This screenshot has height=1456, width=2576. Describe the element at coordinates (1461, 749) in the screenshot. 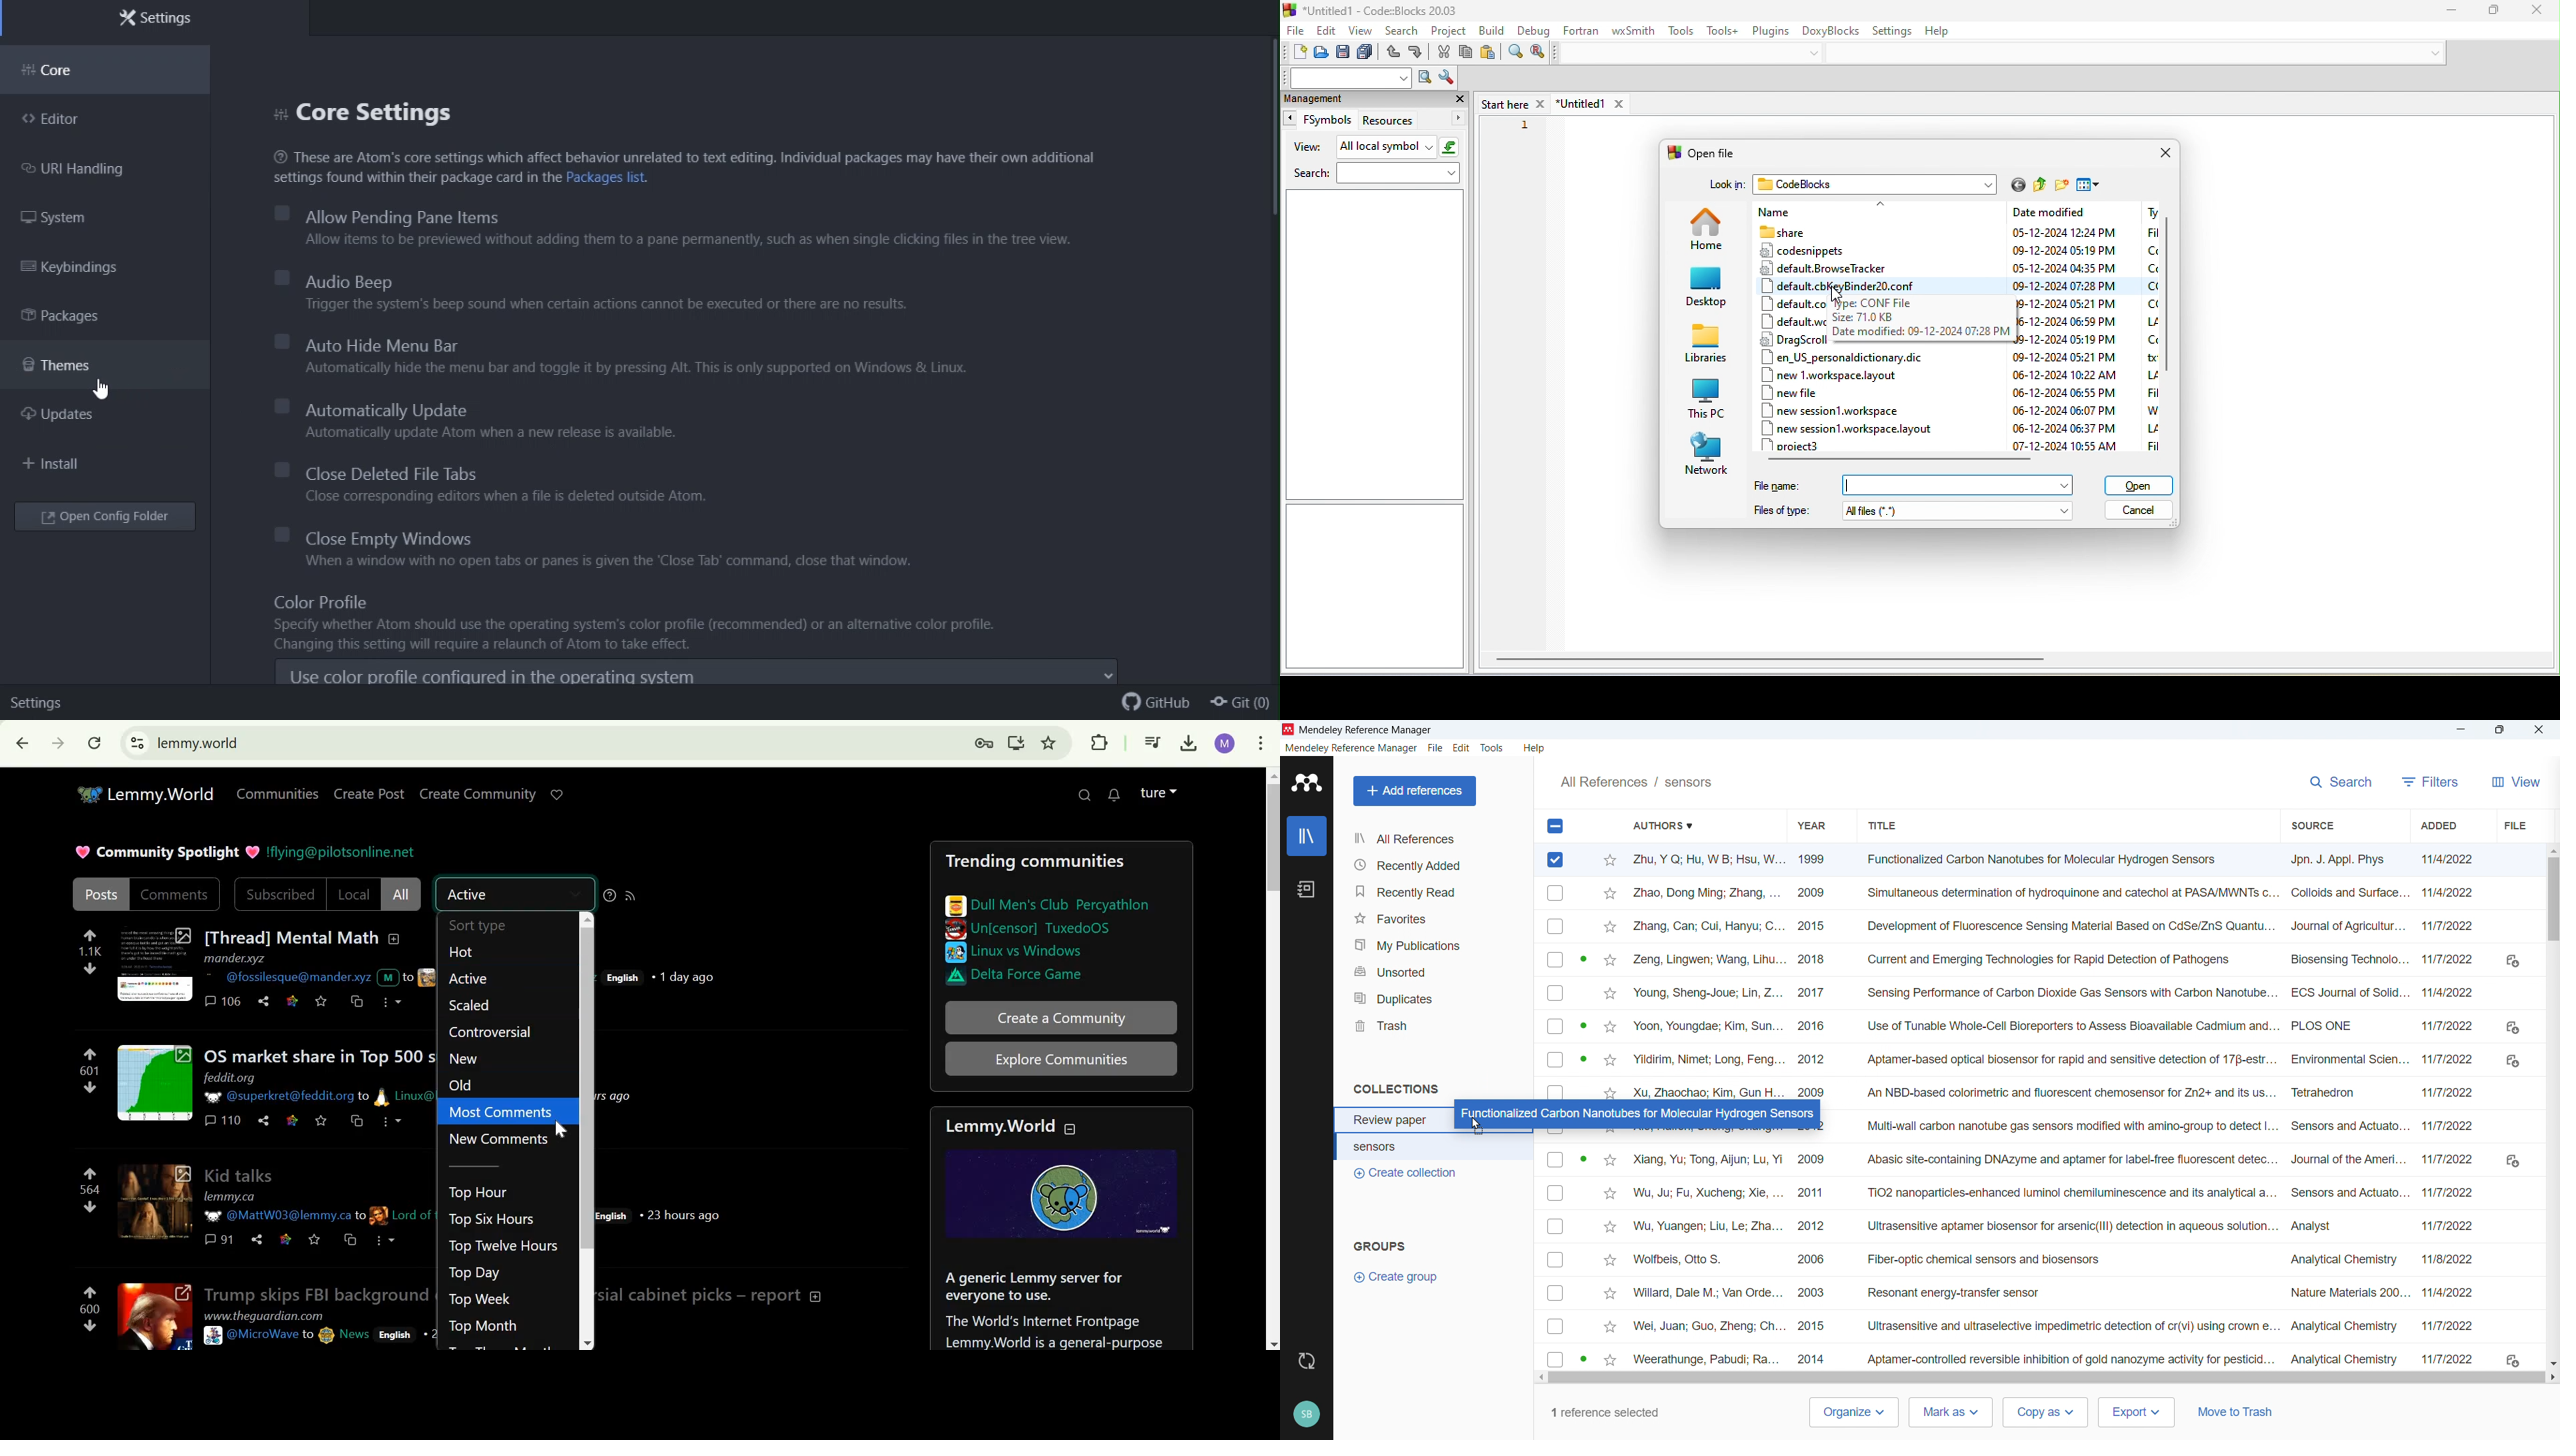

I see `Edit ` at that location.